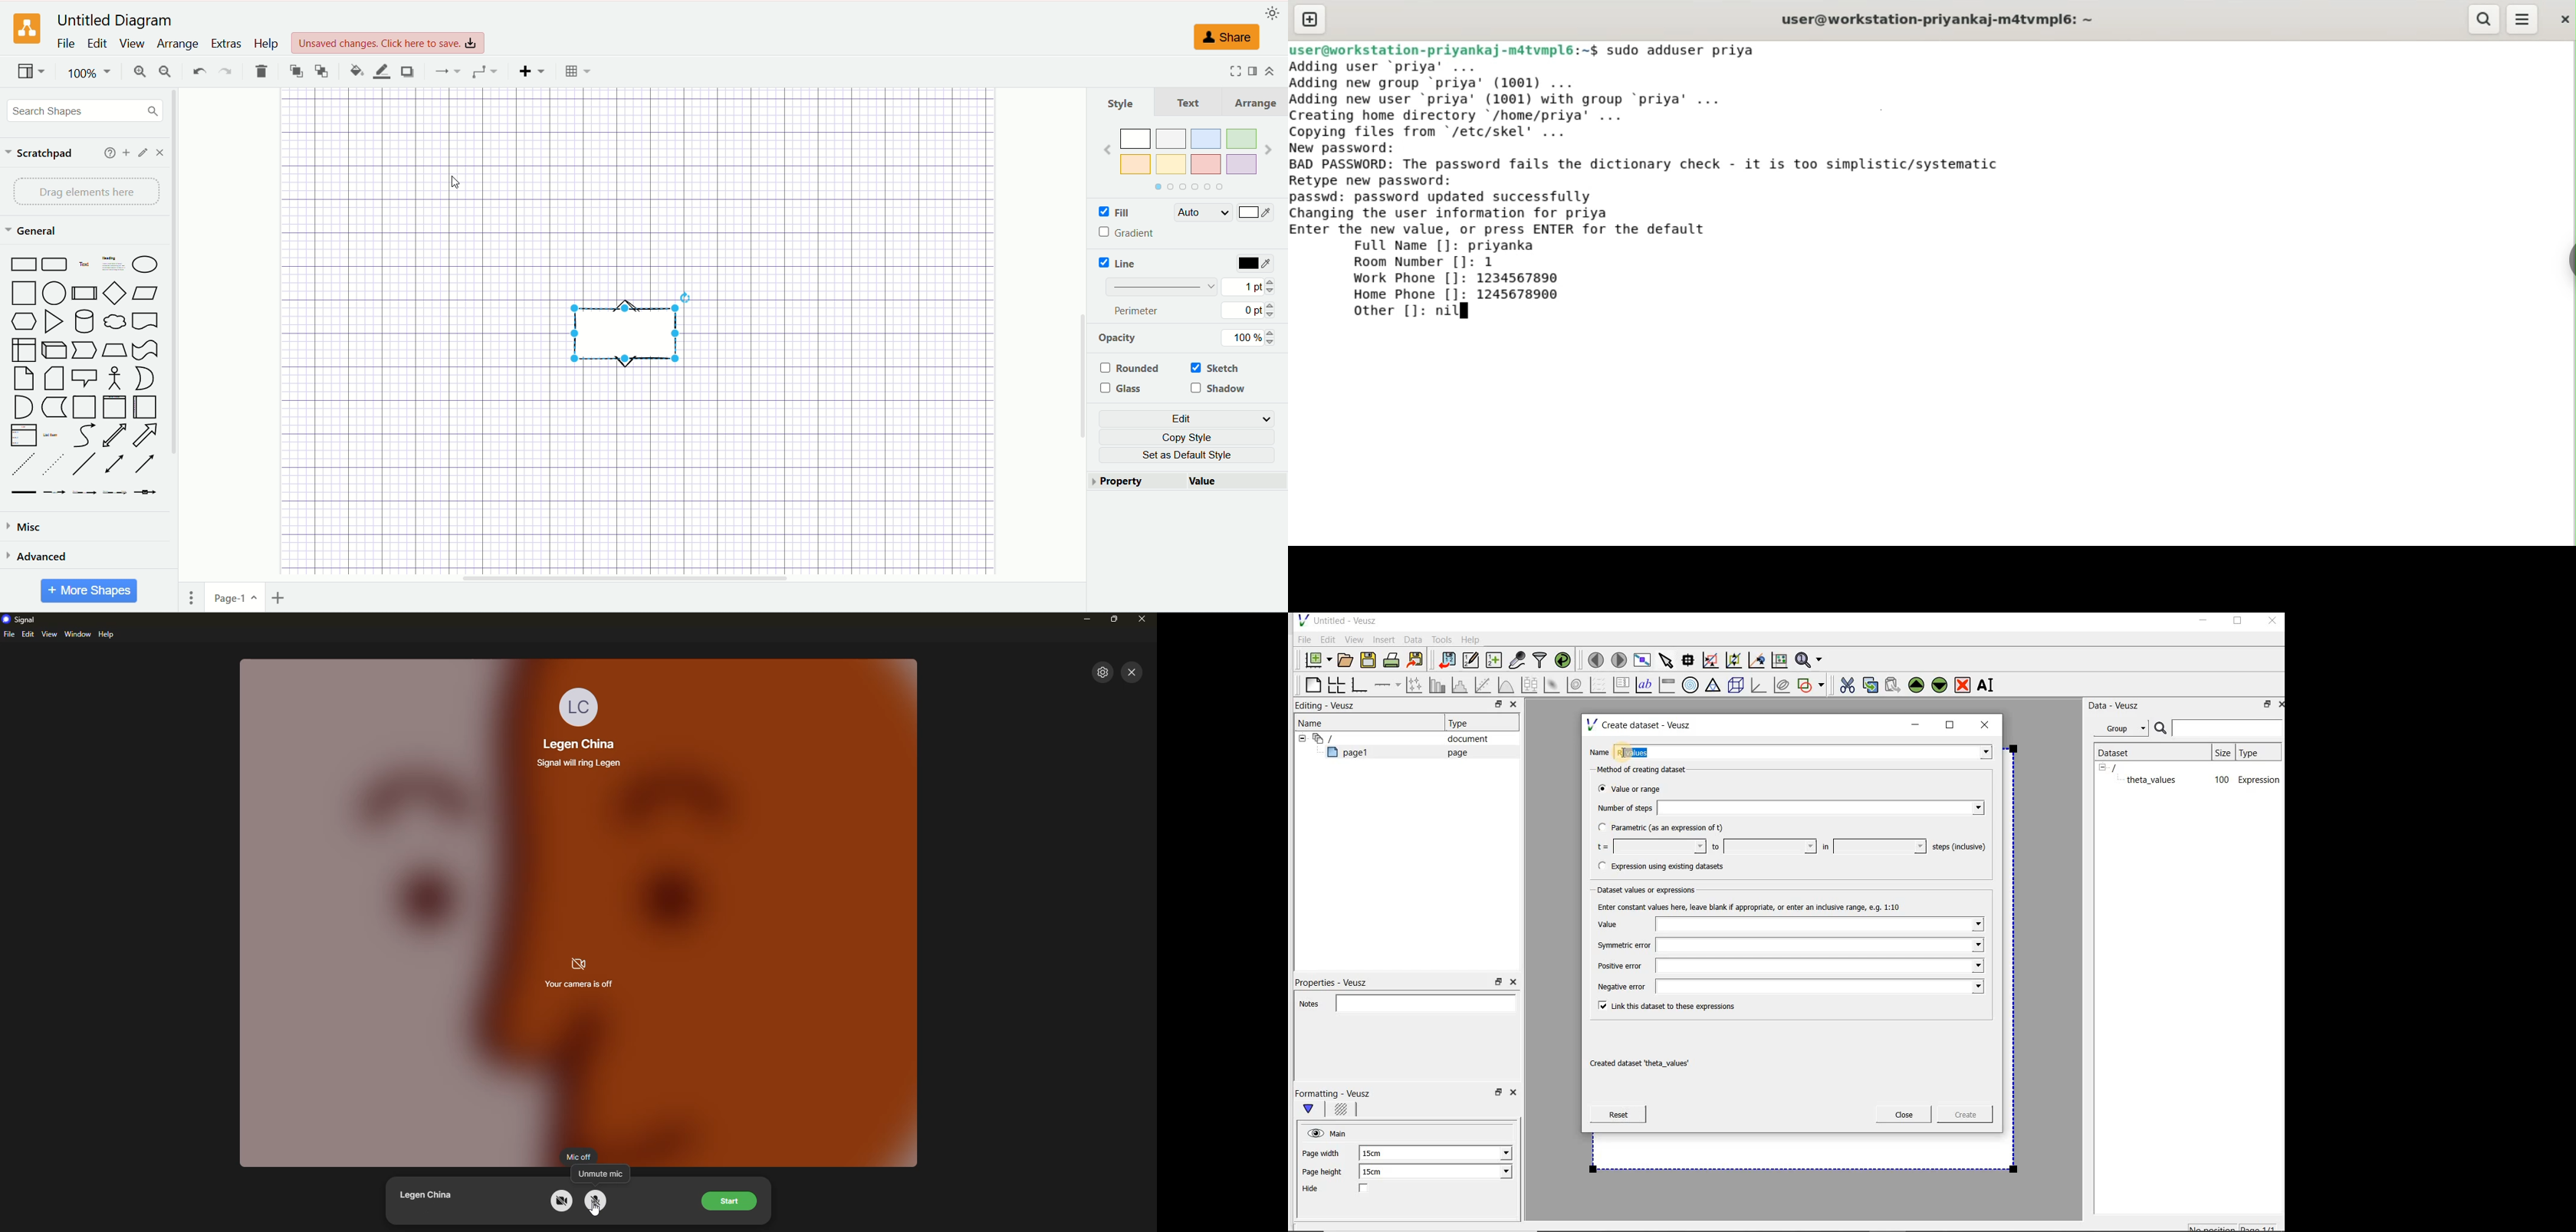  Describe the element at coordinates (731, 1202) in the screenshot. I see `start` at that location.